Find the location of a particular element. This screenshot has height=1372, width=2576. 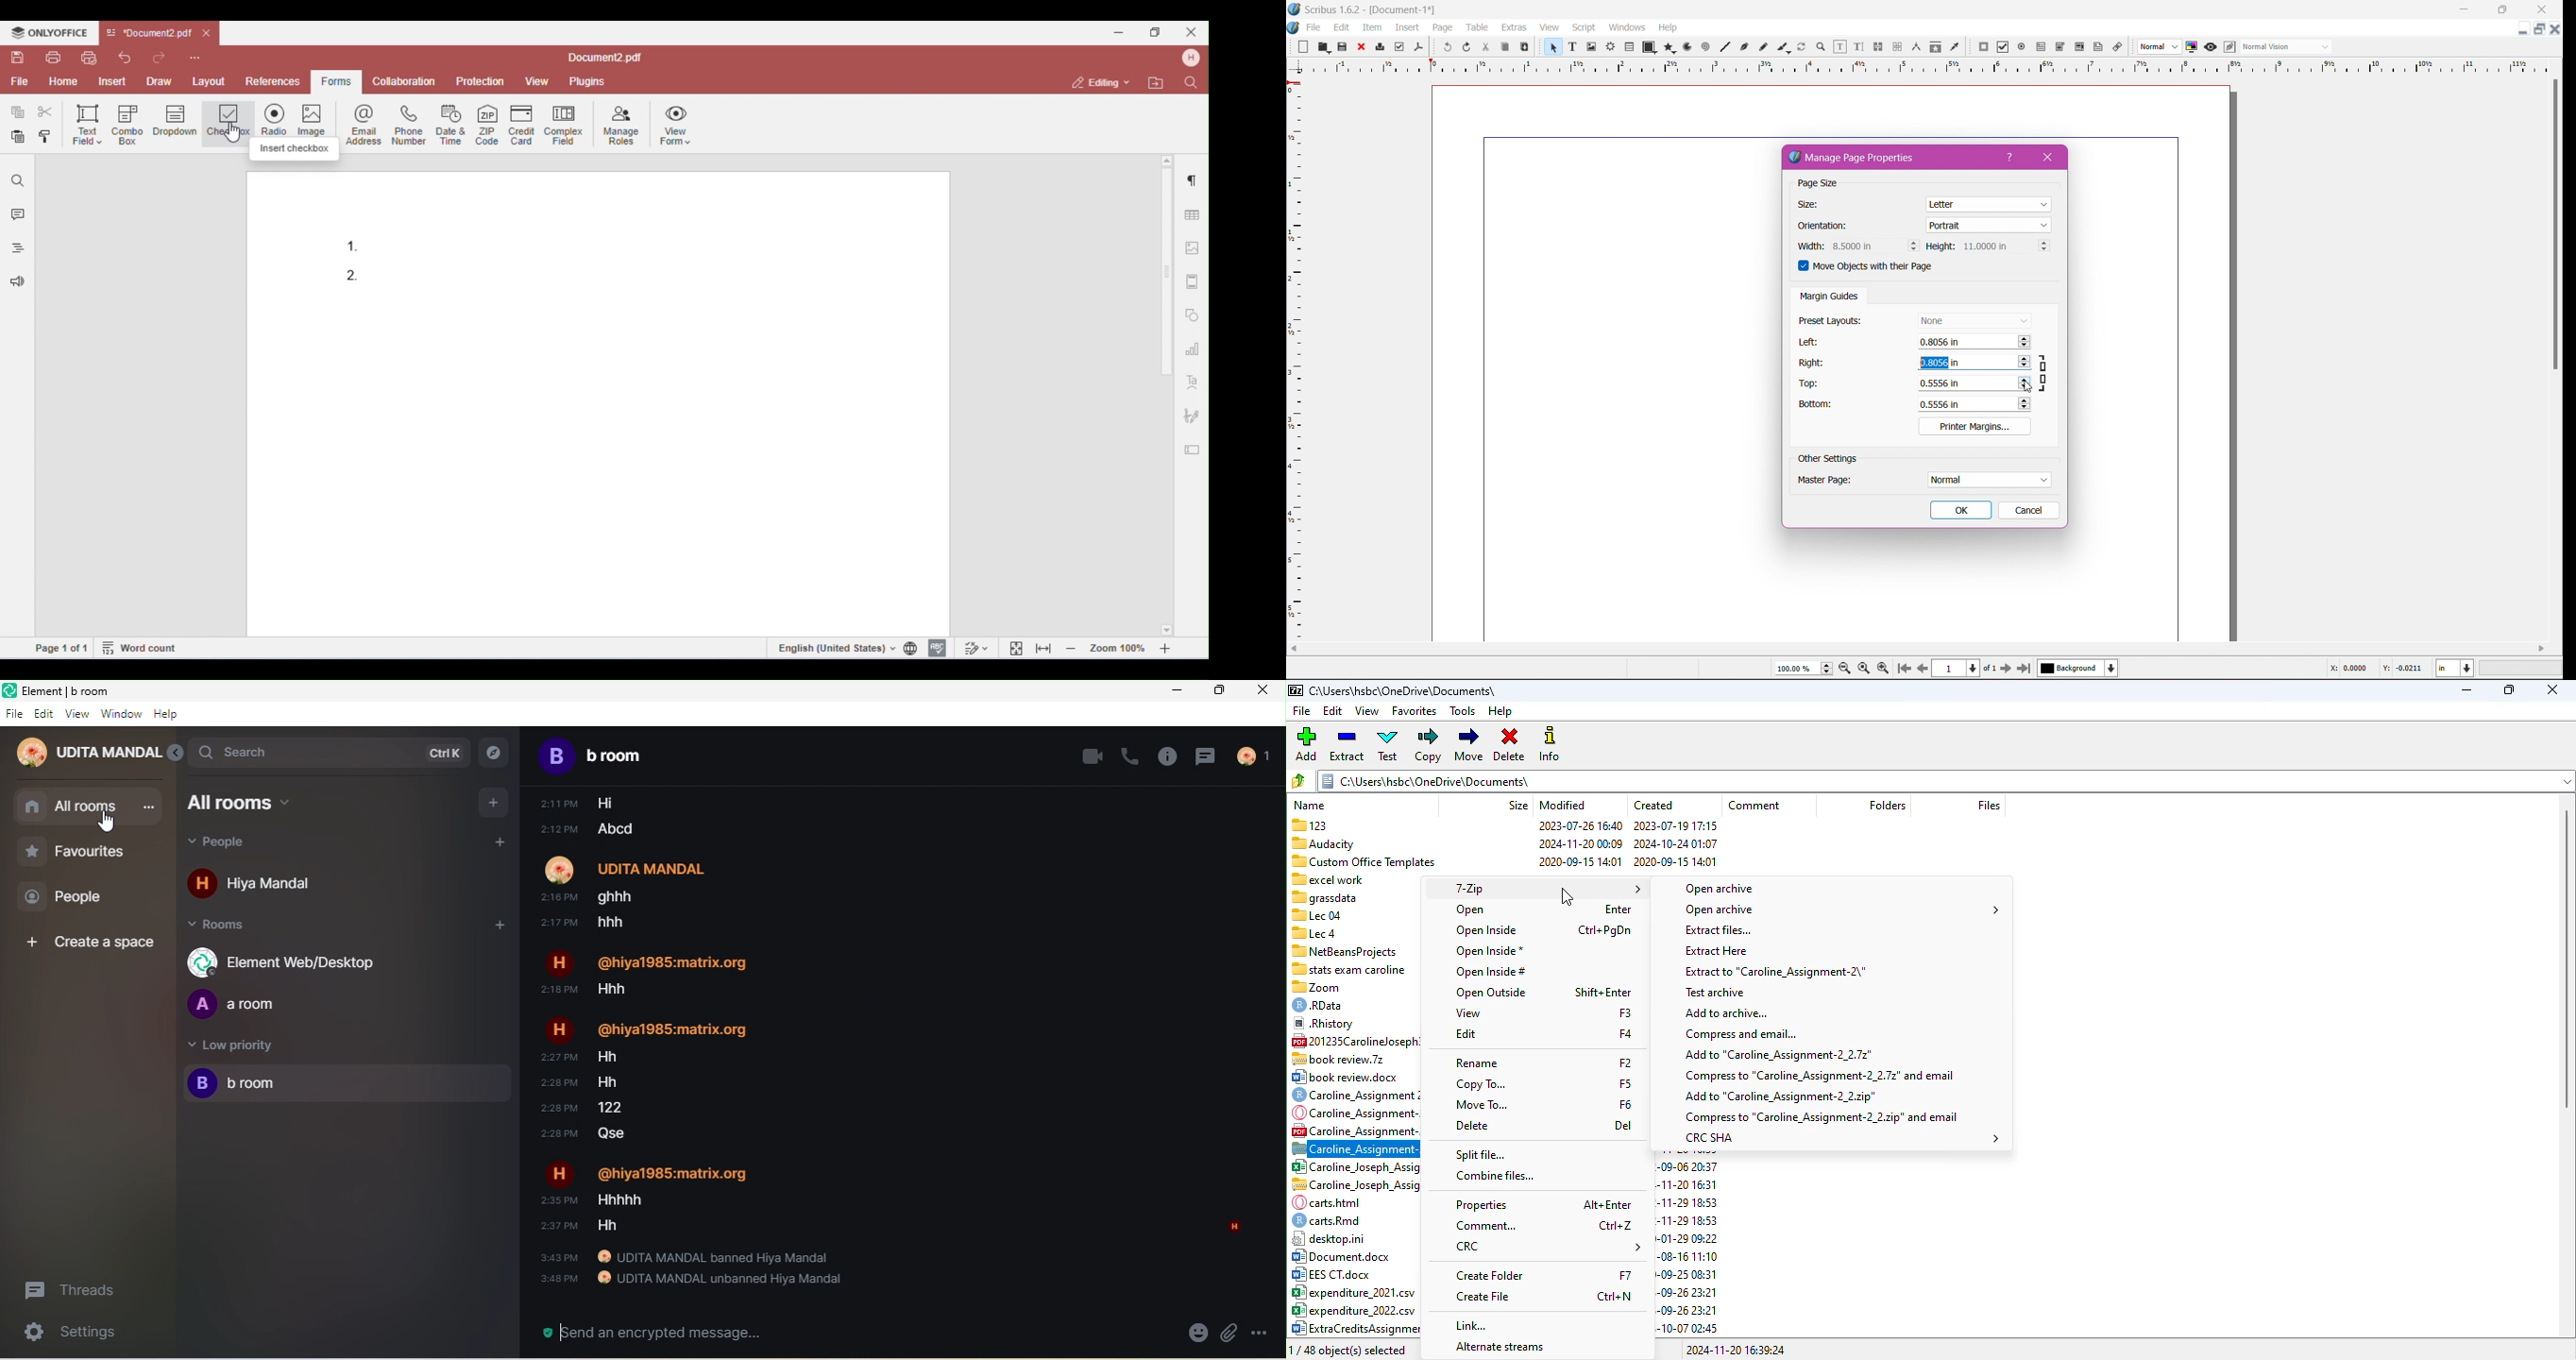

© book review.doox 12655 2020-09-24 10:44 2020-09-25 08:31 is located at coordinates (1351, 1077).